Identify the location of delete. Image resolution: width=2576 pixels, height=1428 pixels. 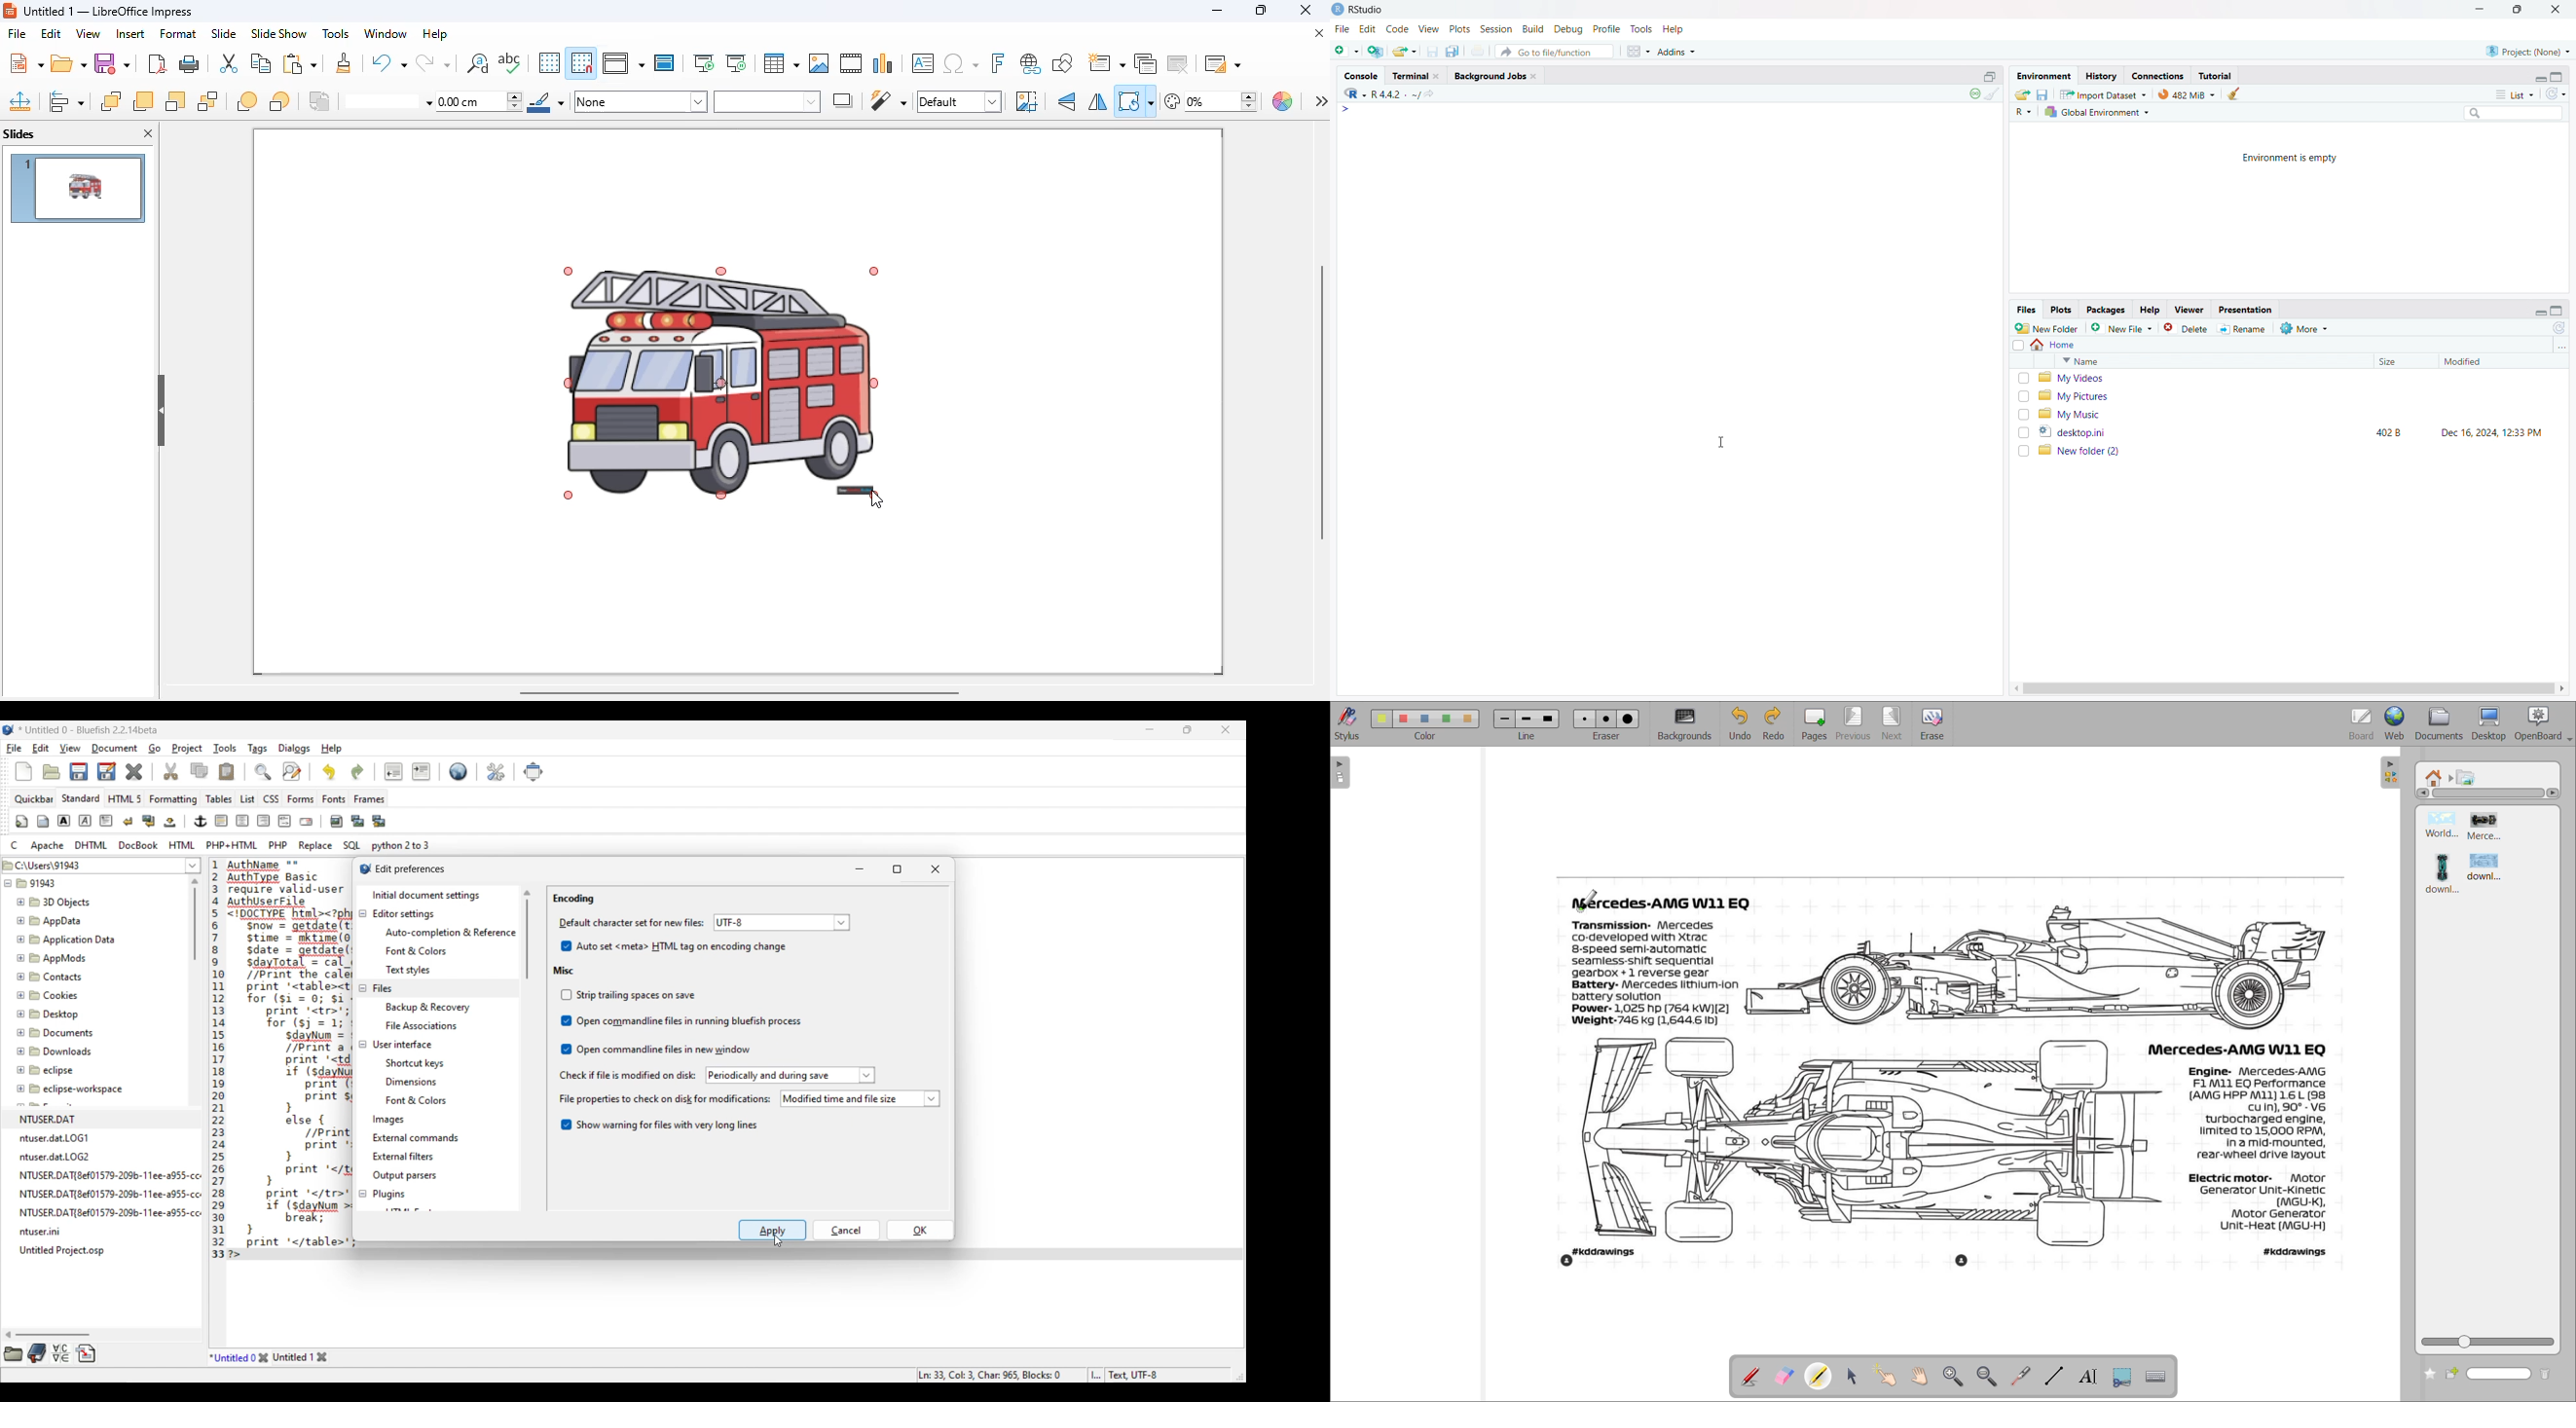
(2187, 328).